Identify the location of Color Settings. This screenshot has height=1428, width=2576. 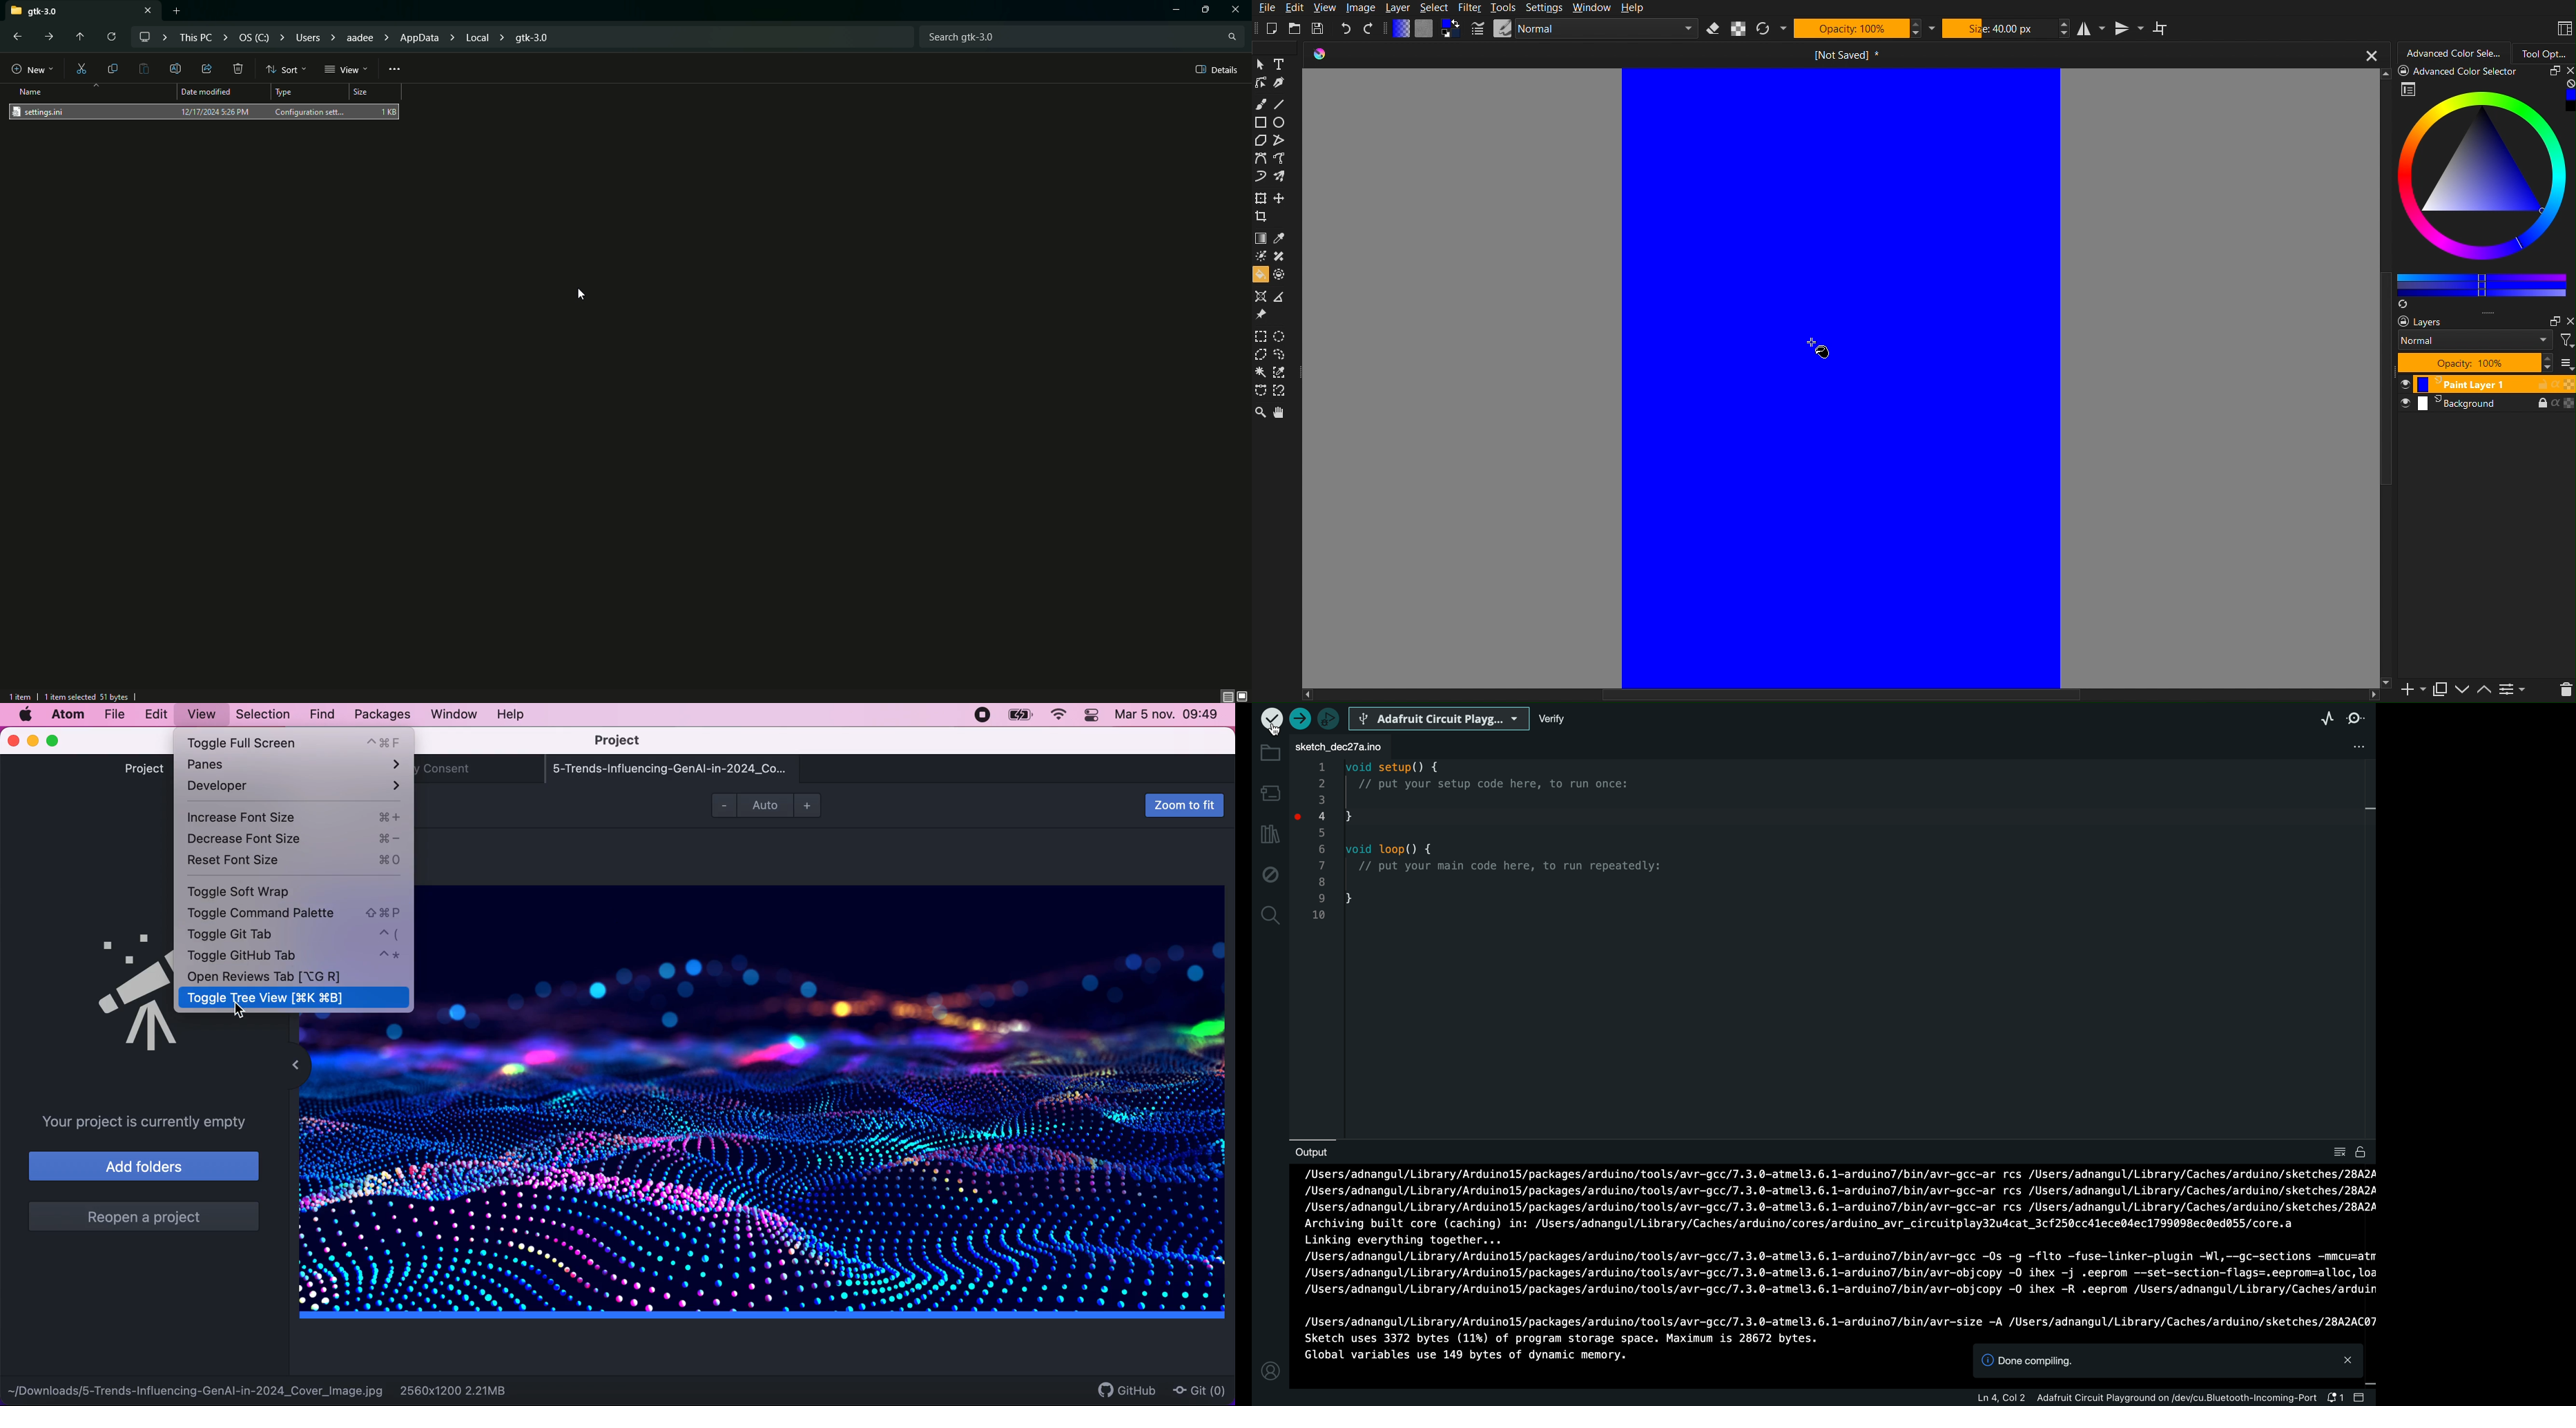
(1427, 29).